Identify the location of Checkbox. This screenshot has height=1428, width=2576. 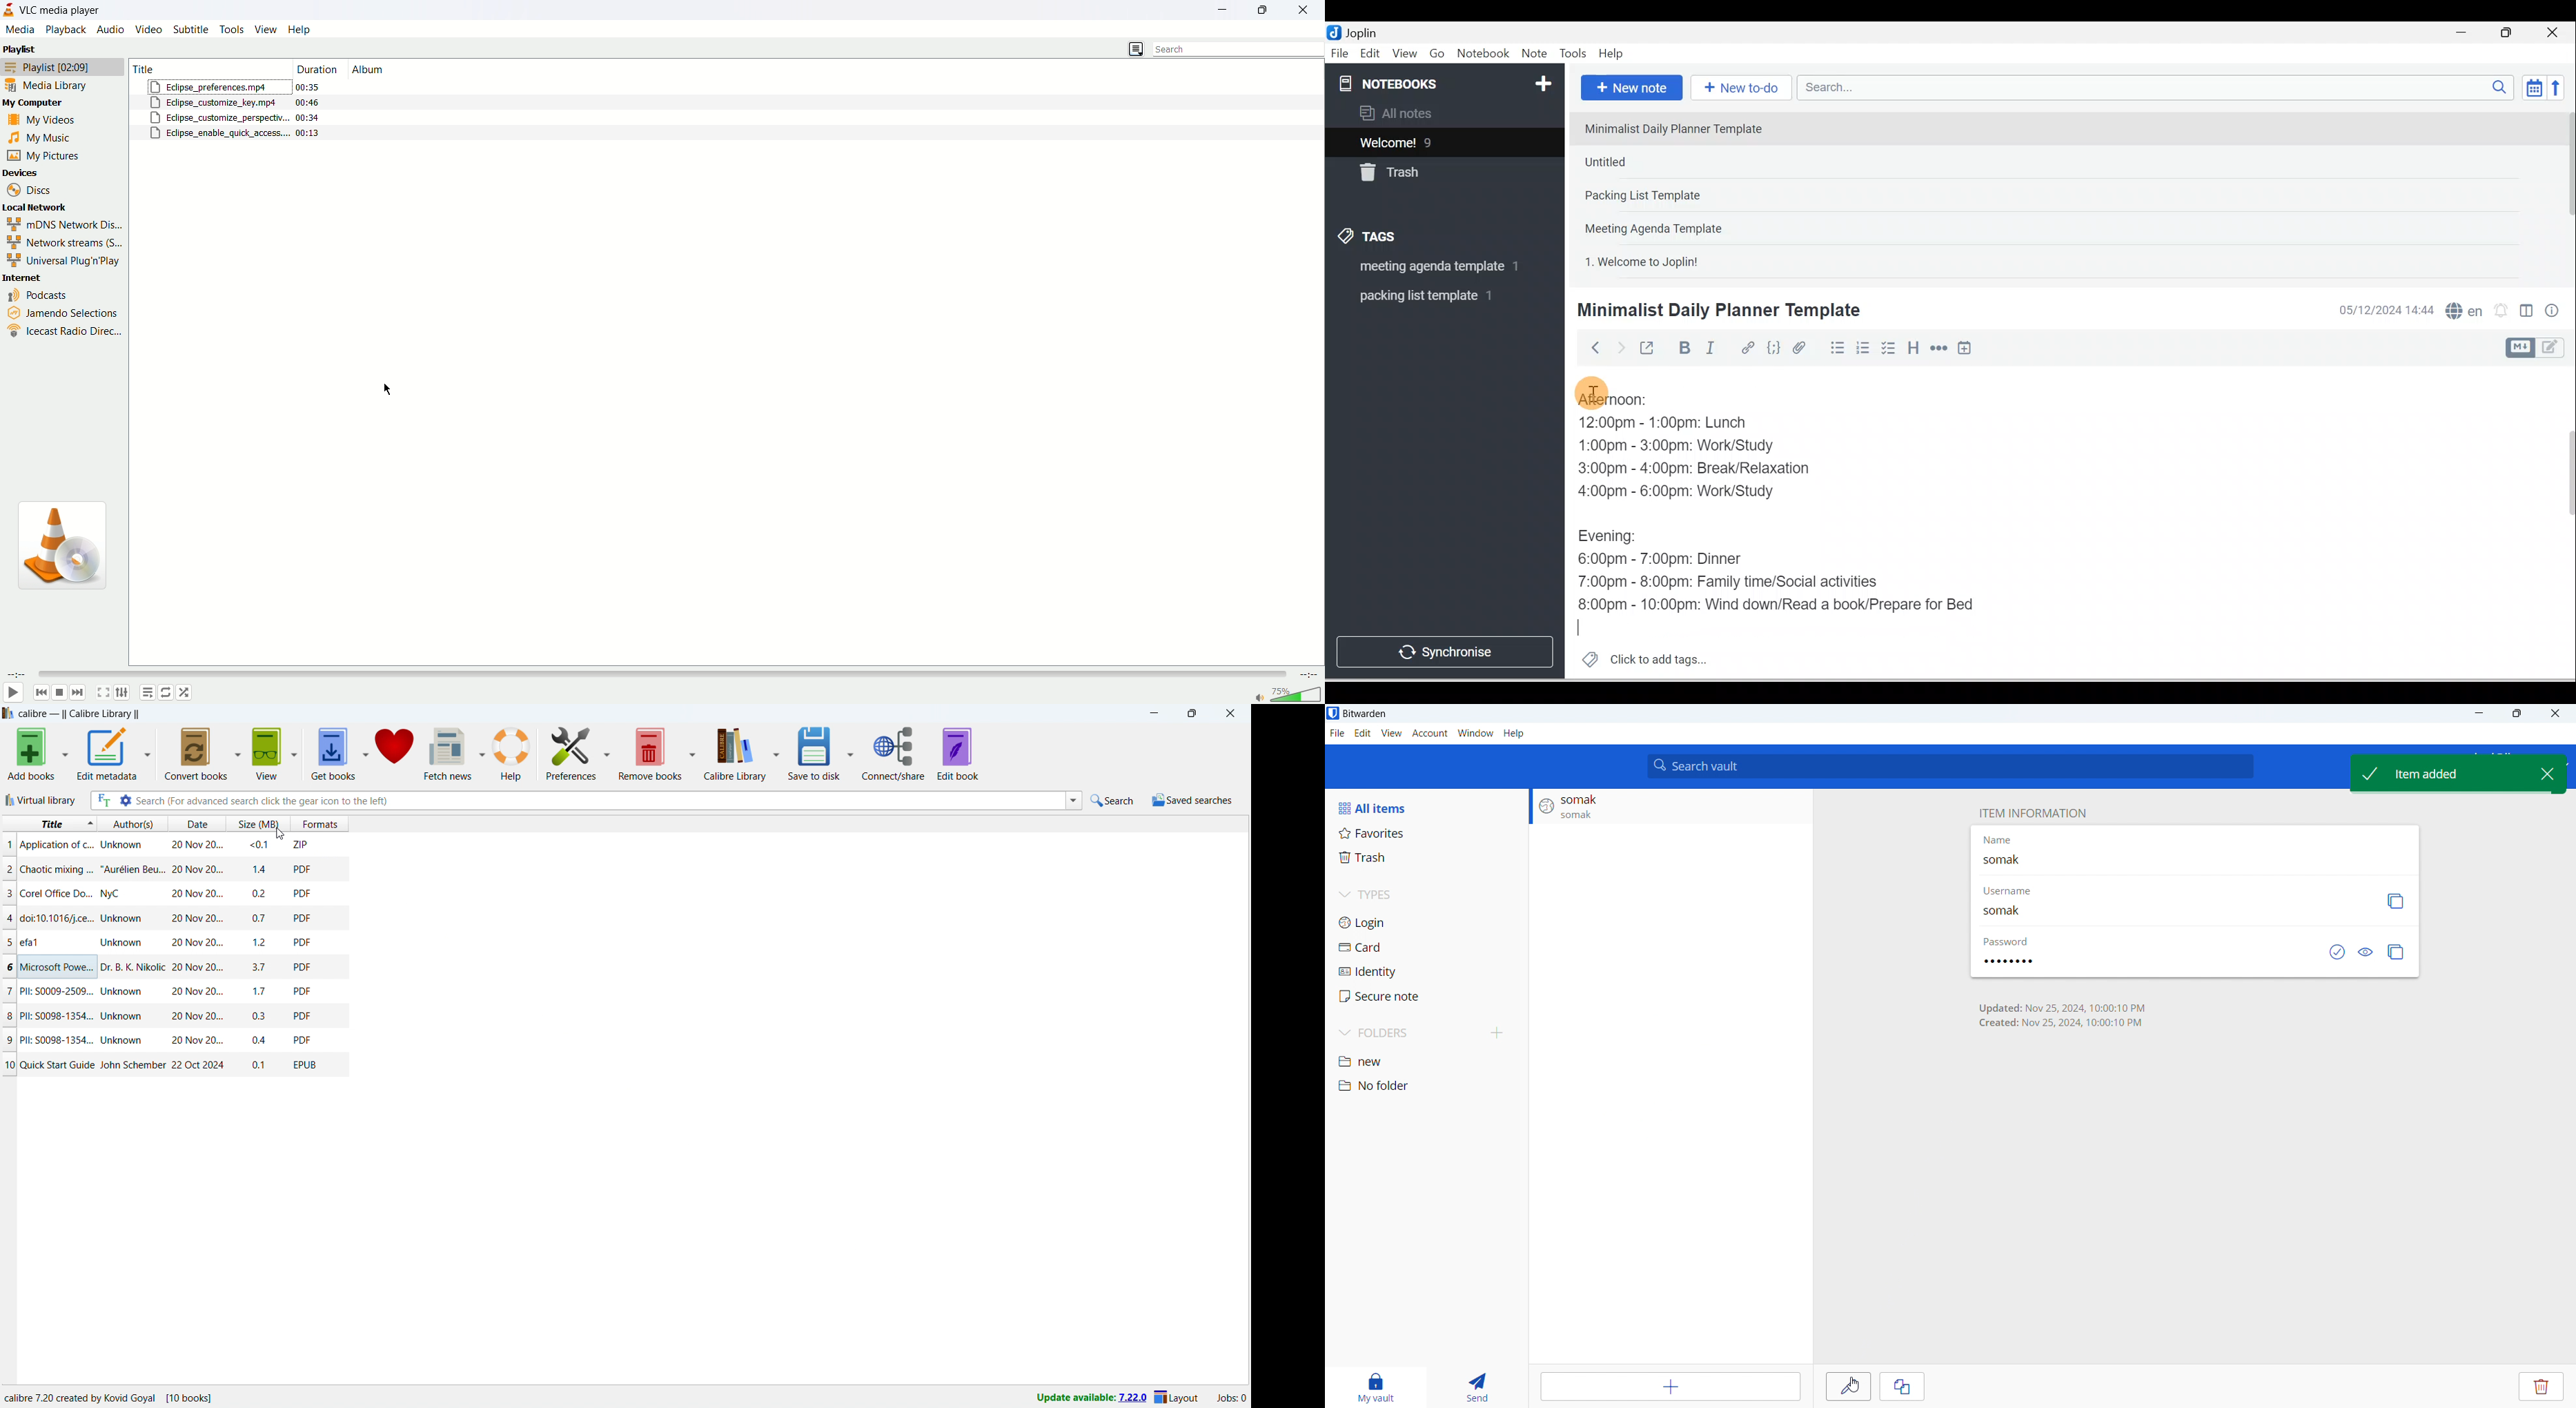
(1887, 348).